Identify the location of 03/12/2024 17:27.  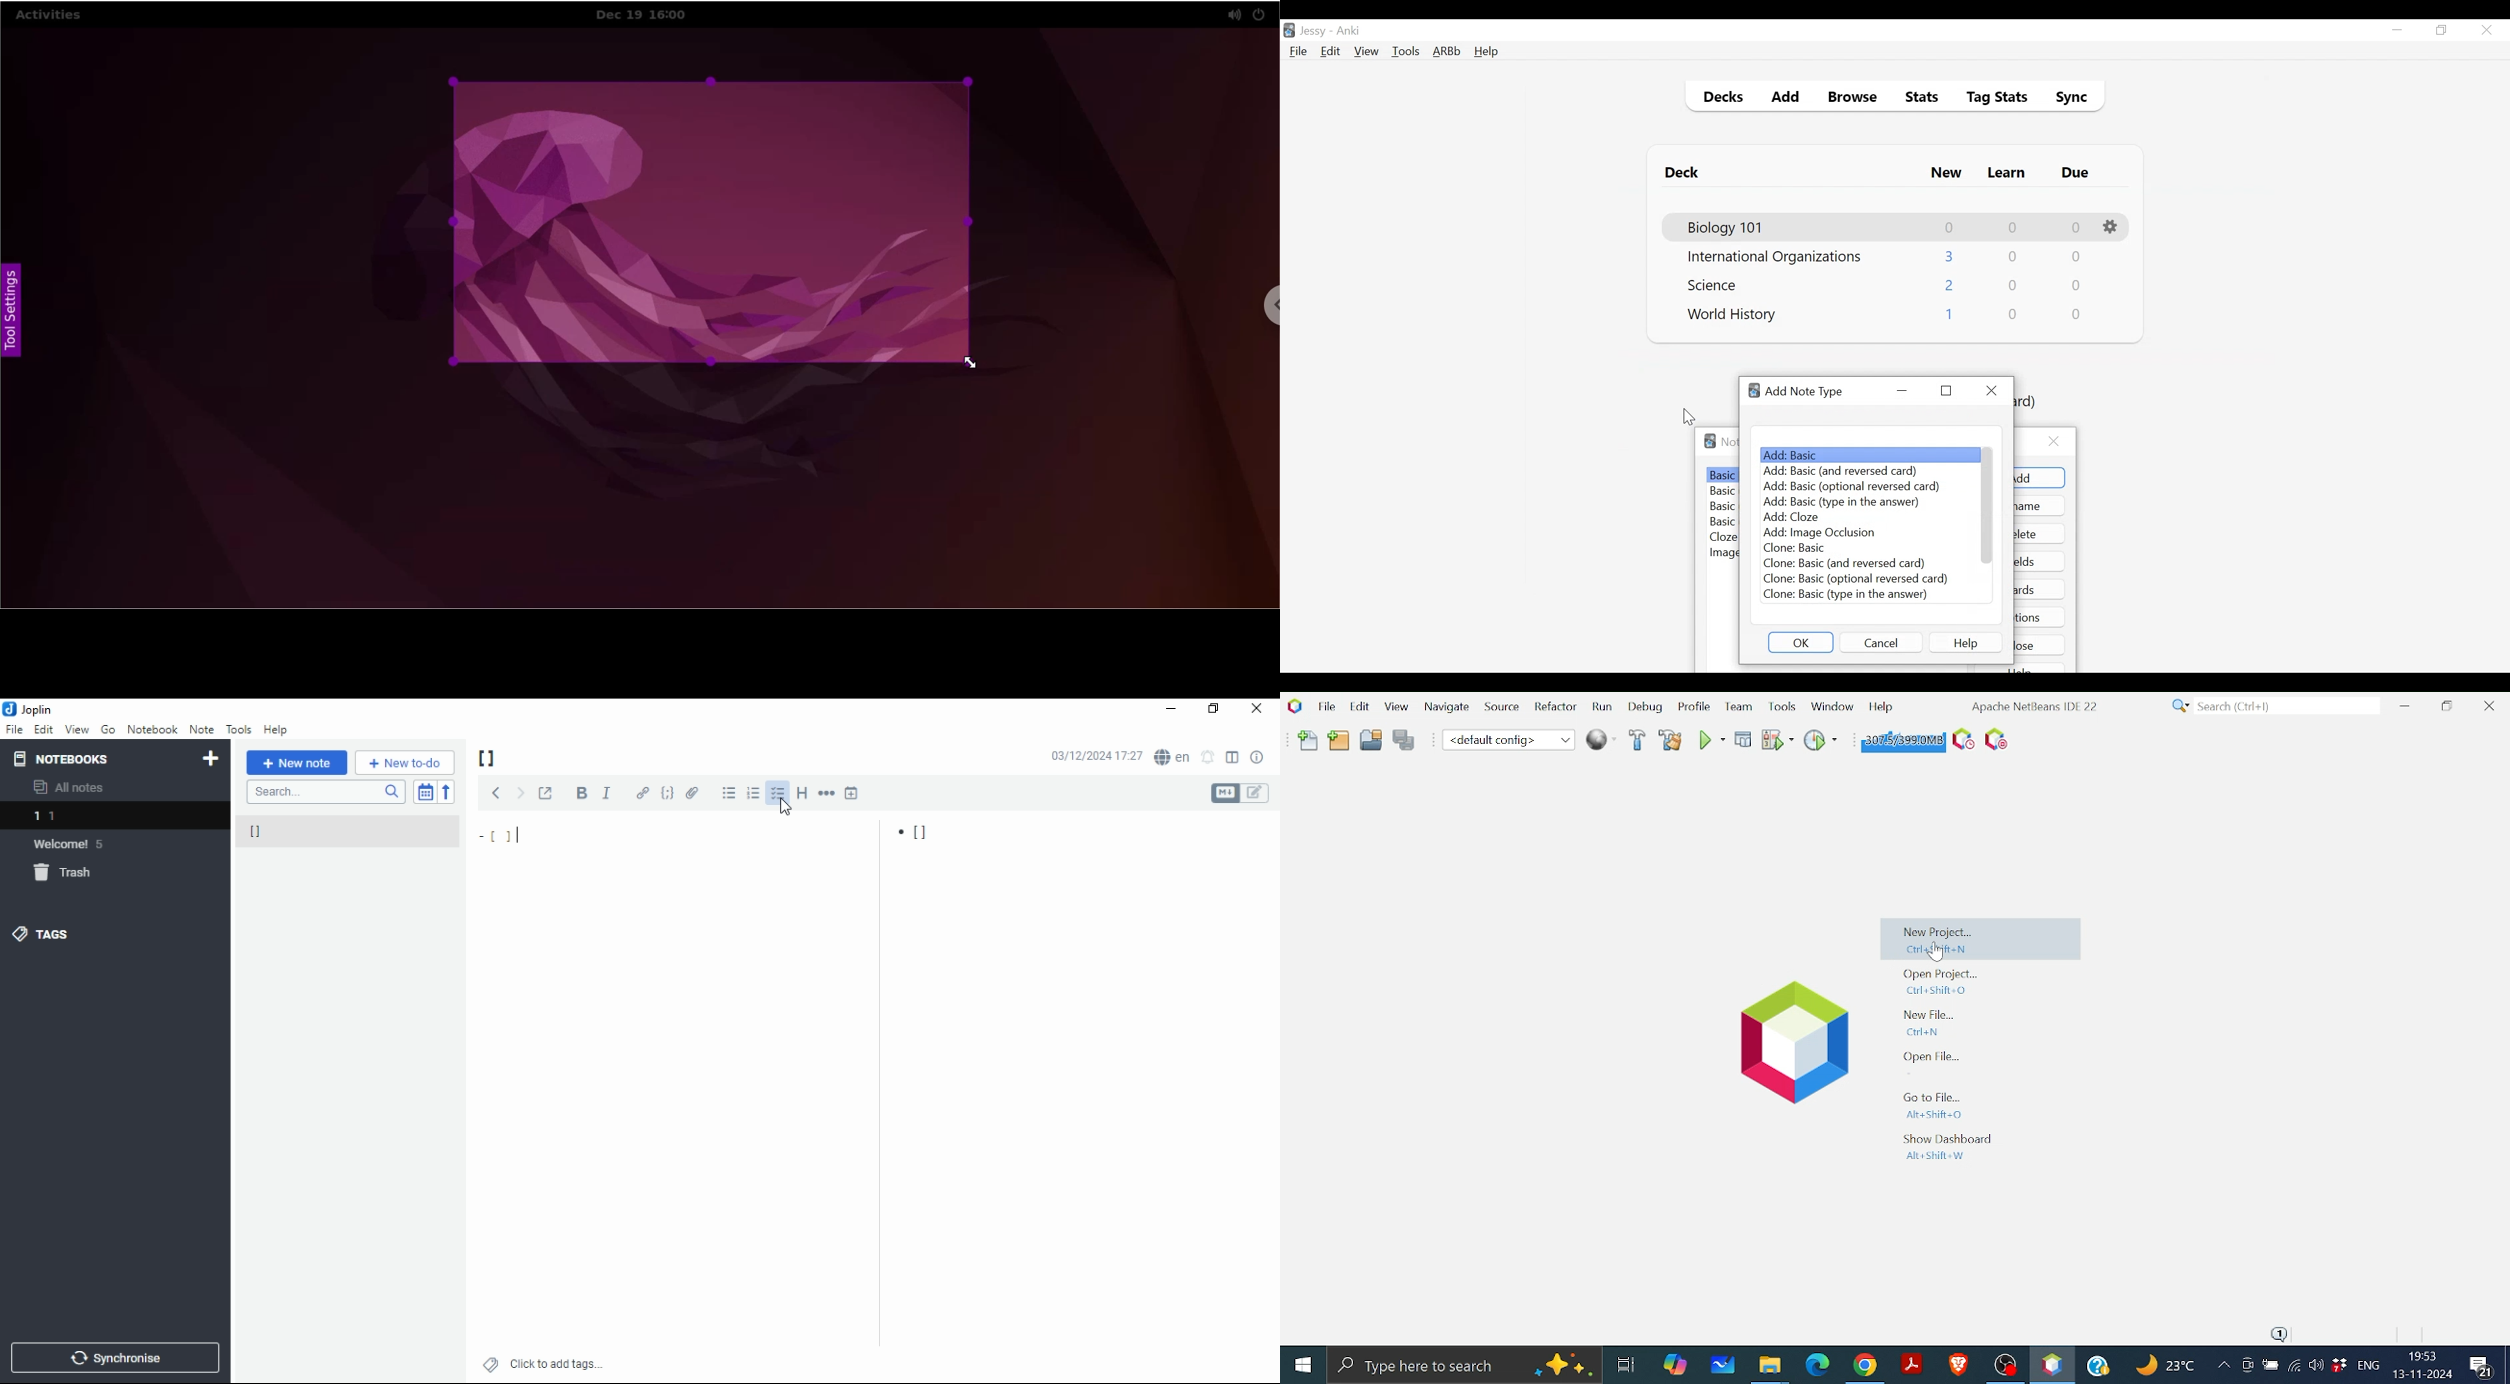
(1096, 756).